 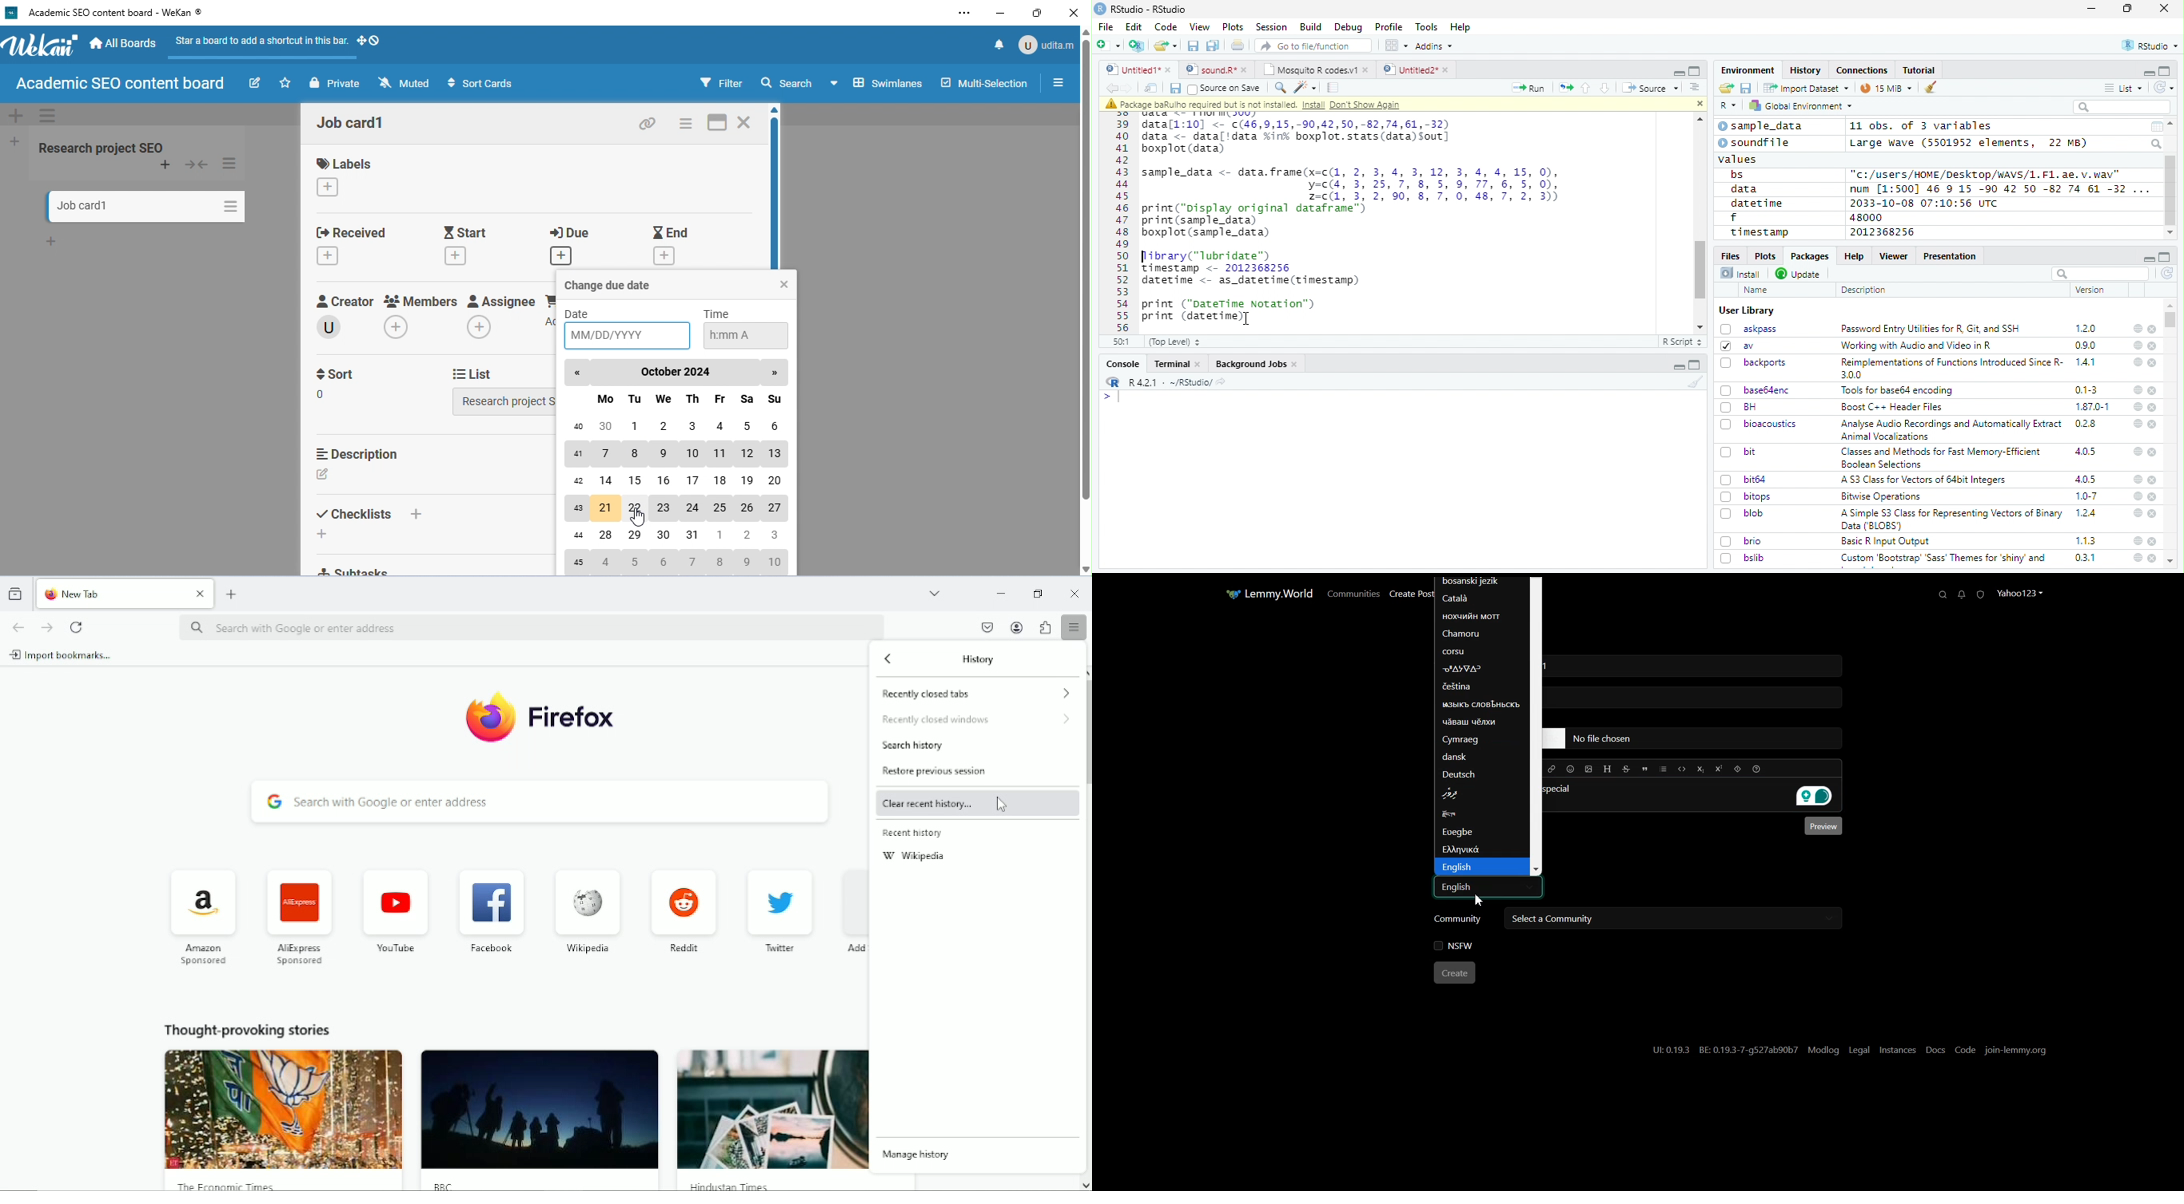 What do you see at coordinates (1943, 561) in the screenshot?
I see `Custom ‘Bootstrap’ ‘Sass’ Themes for ‘shiny’ and` at bounding box center [1943, 561].